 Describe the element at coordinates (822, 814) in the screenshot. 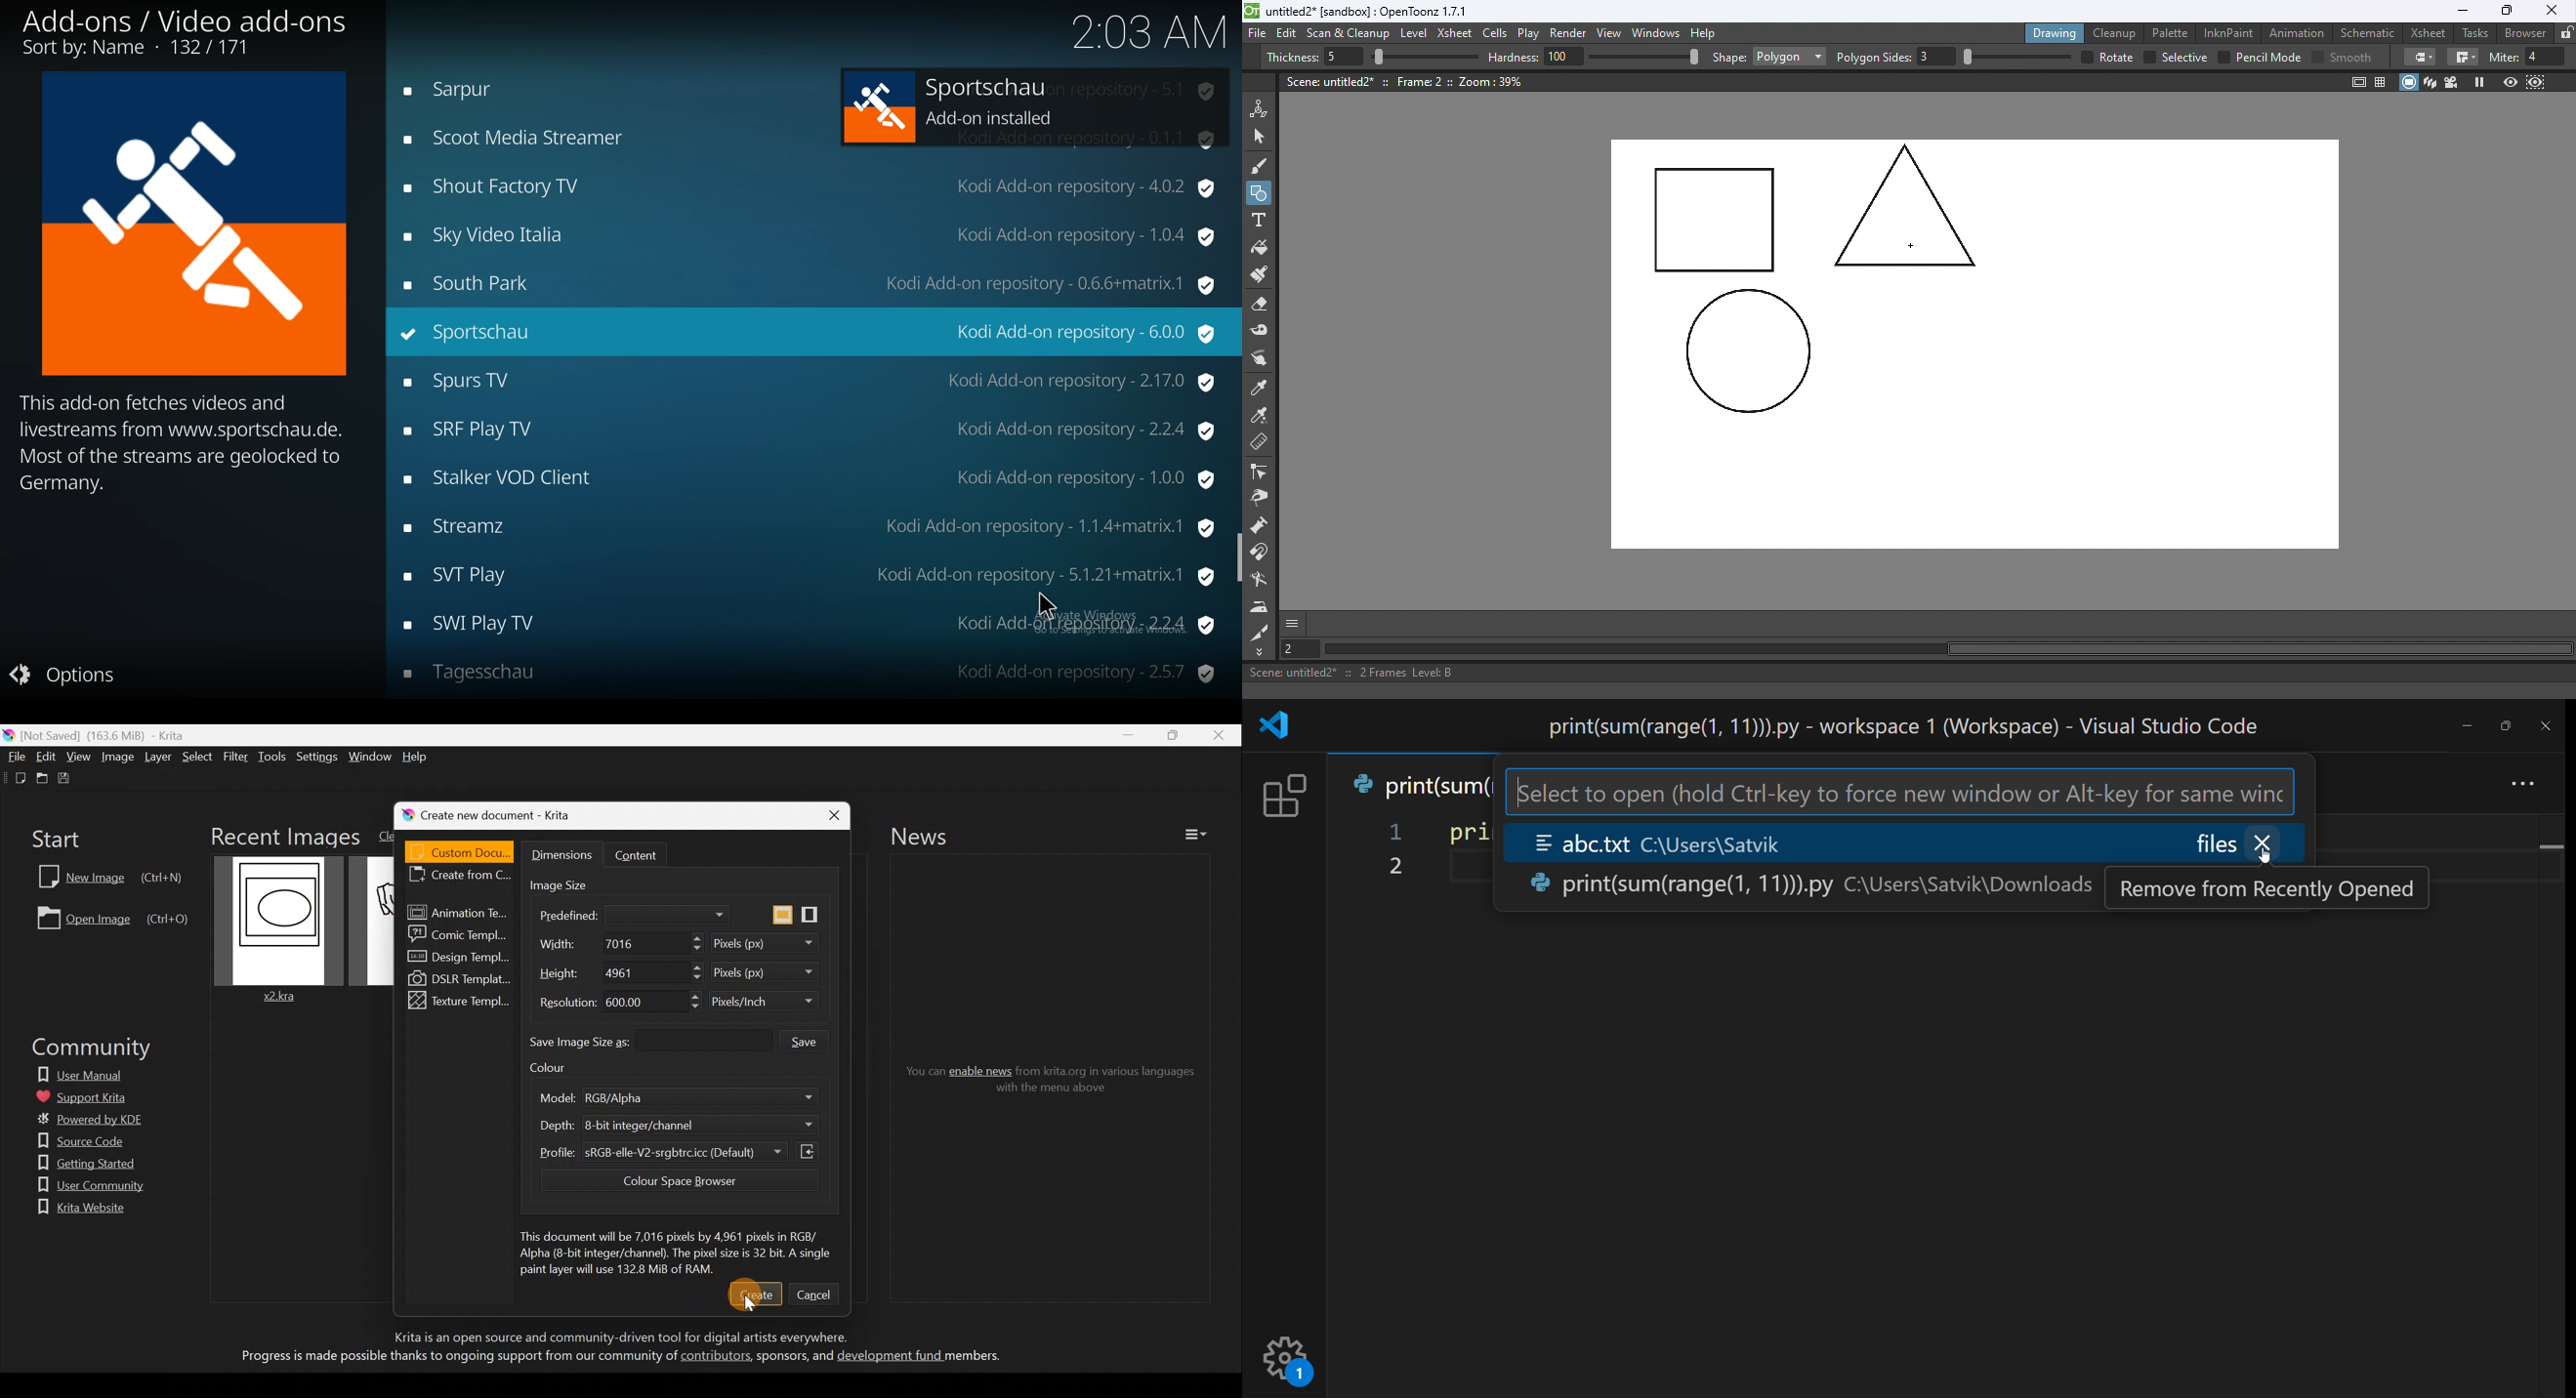

I see `Close` at that location.